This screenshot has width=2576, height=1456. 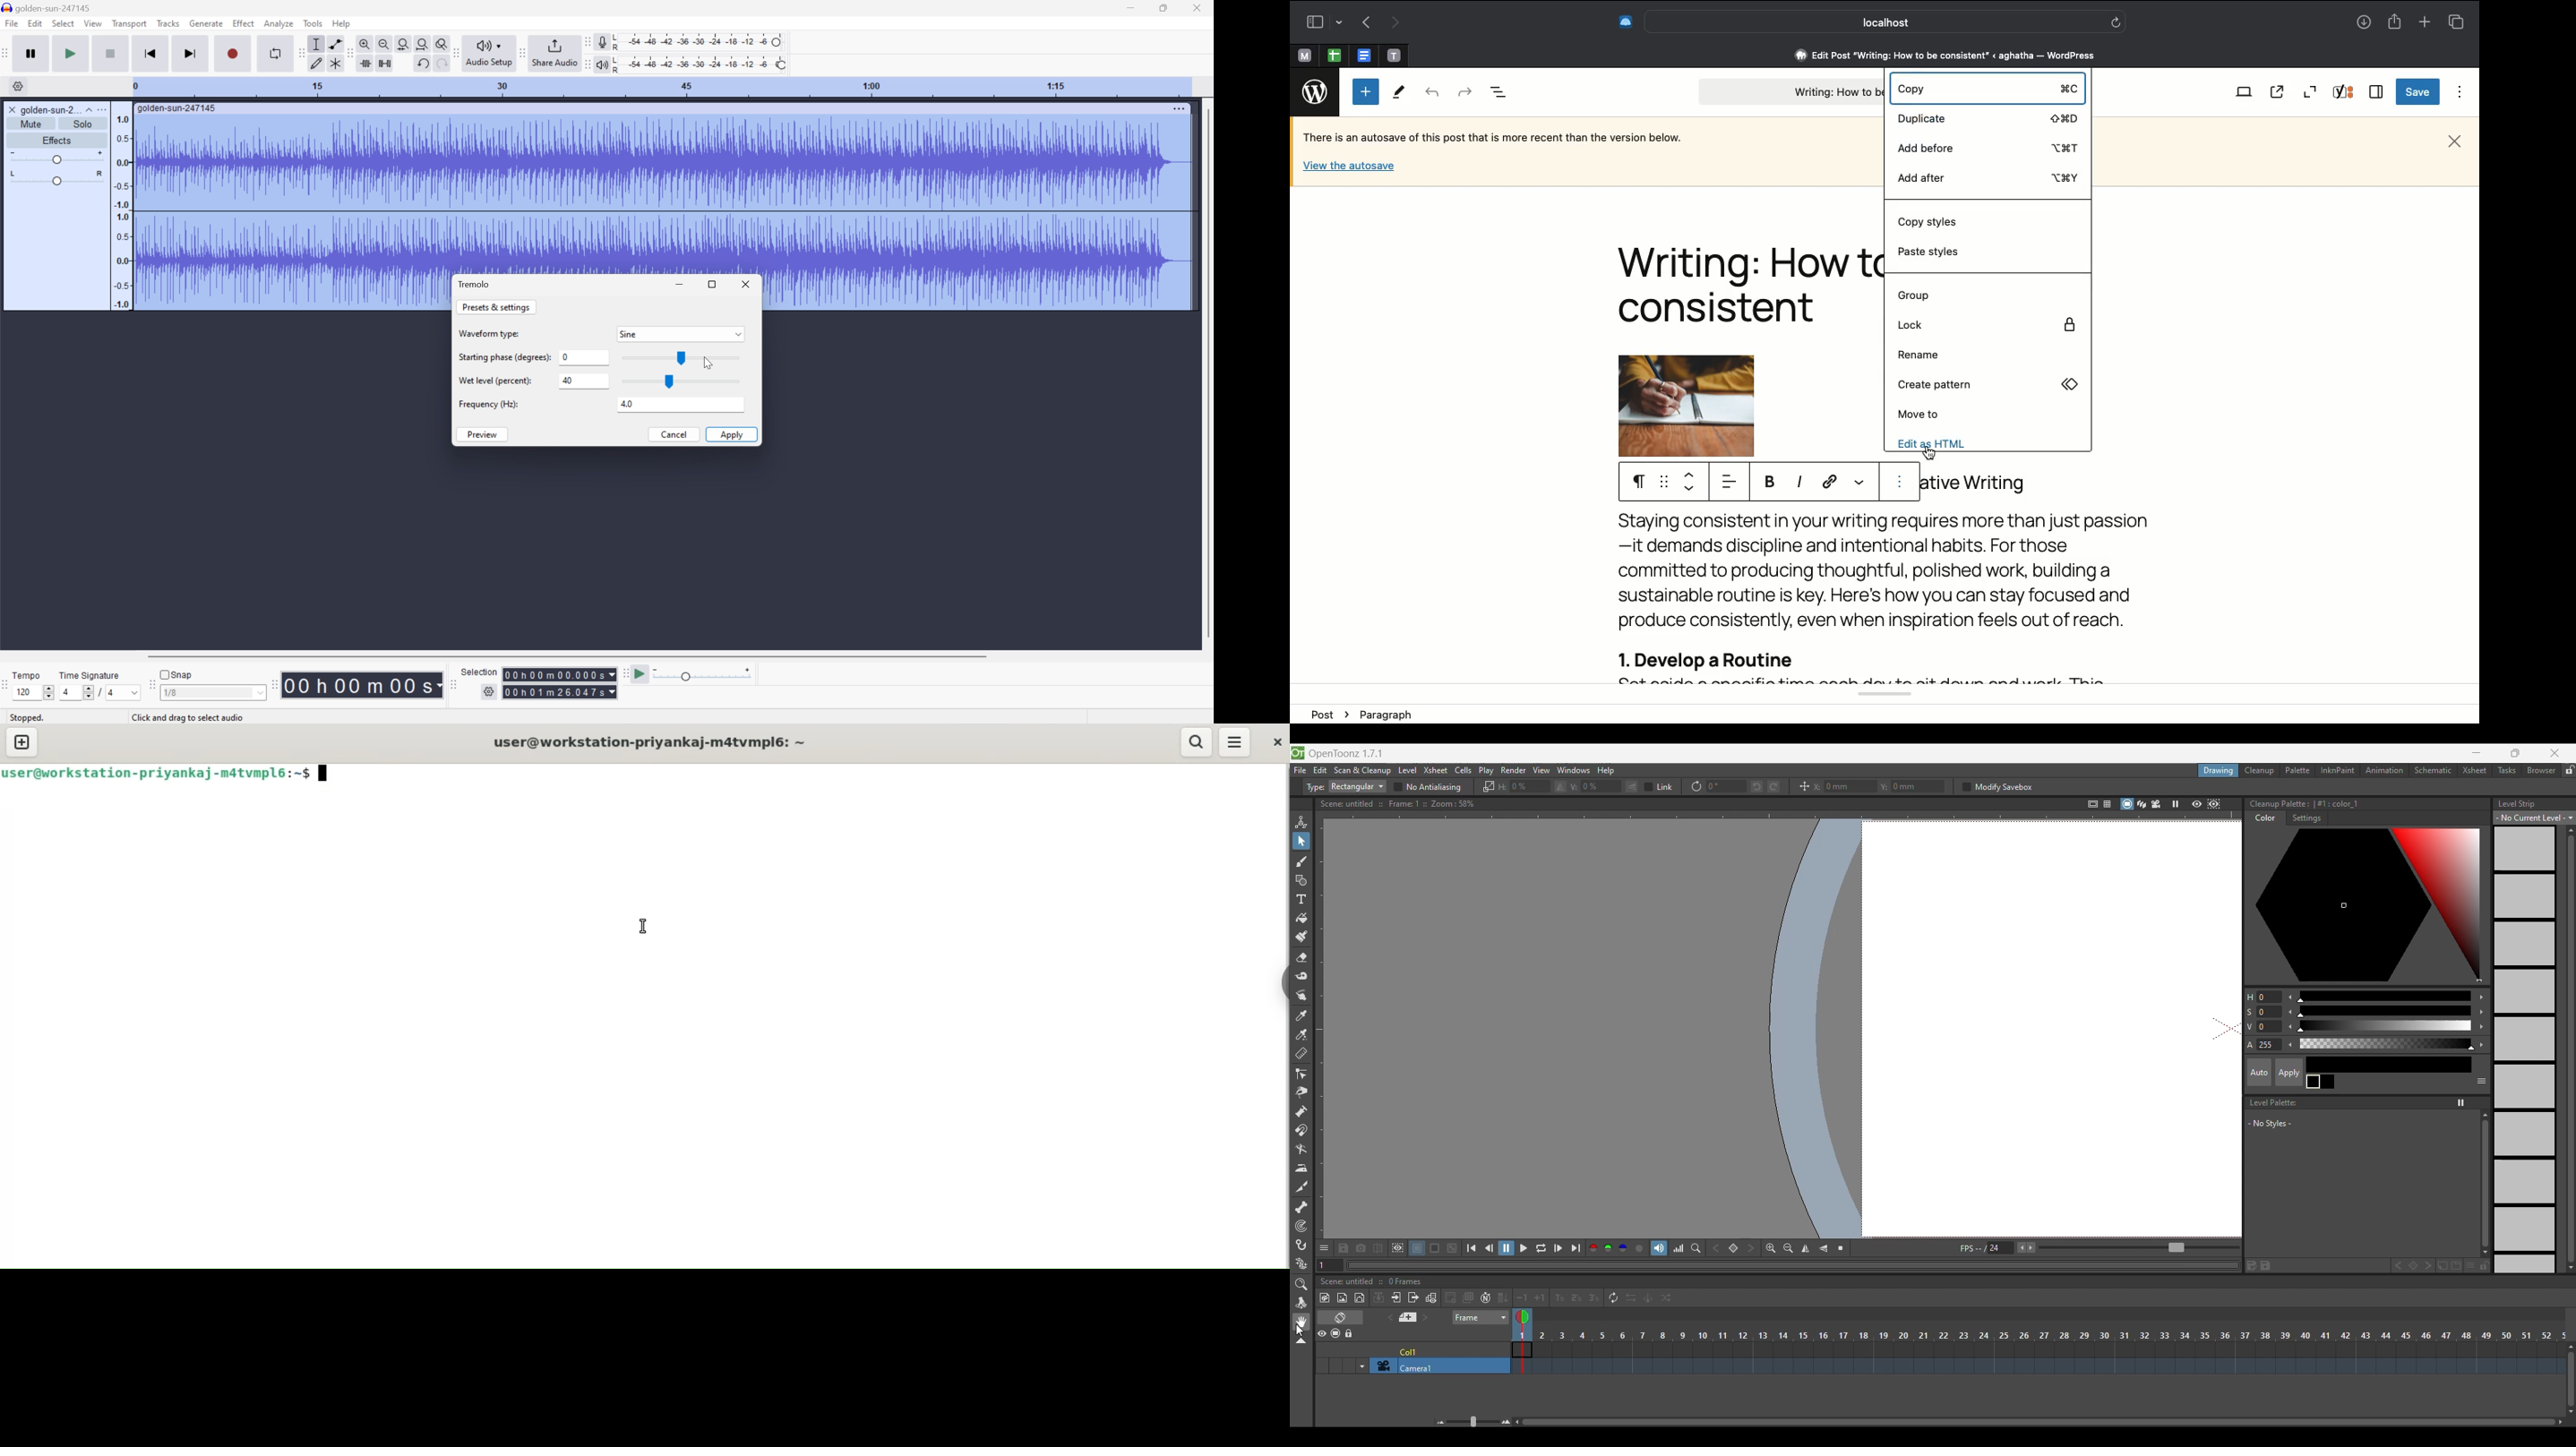 What do you see at coordinates (1463, 770) in the screenshot?
I see `Cells` at bounding box center [1463, 770].